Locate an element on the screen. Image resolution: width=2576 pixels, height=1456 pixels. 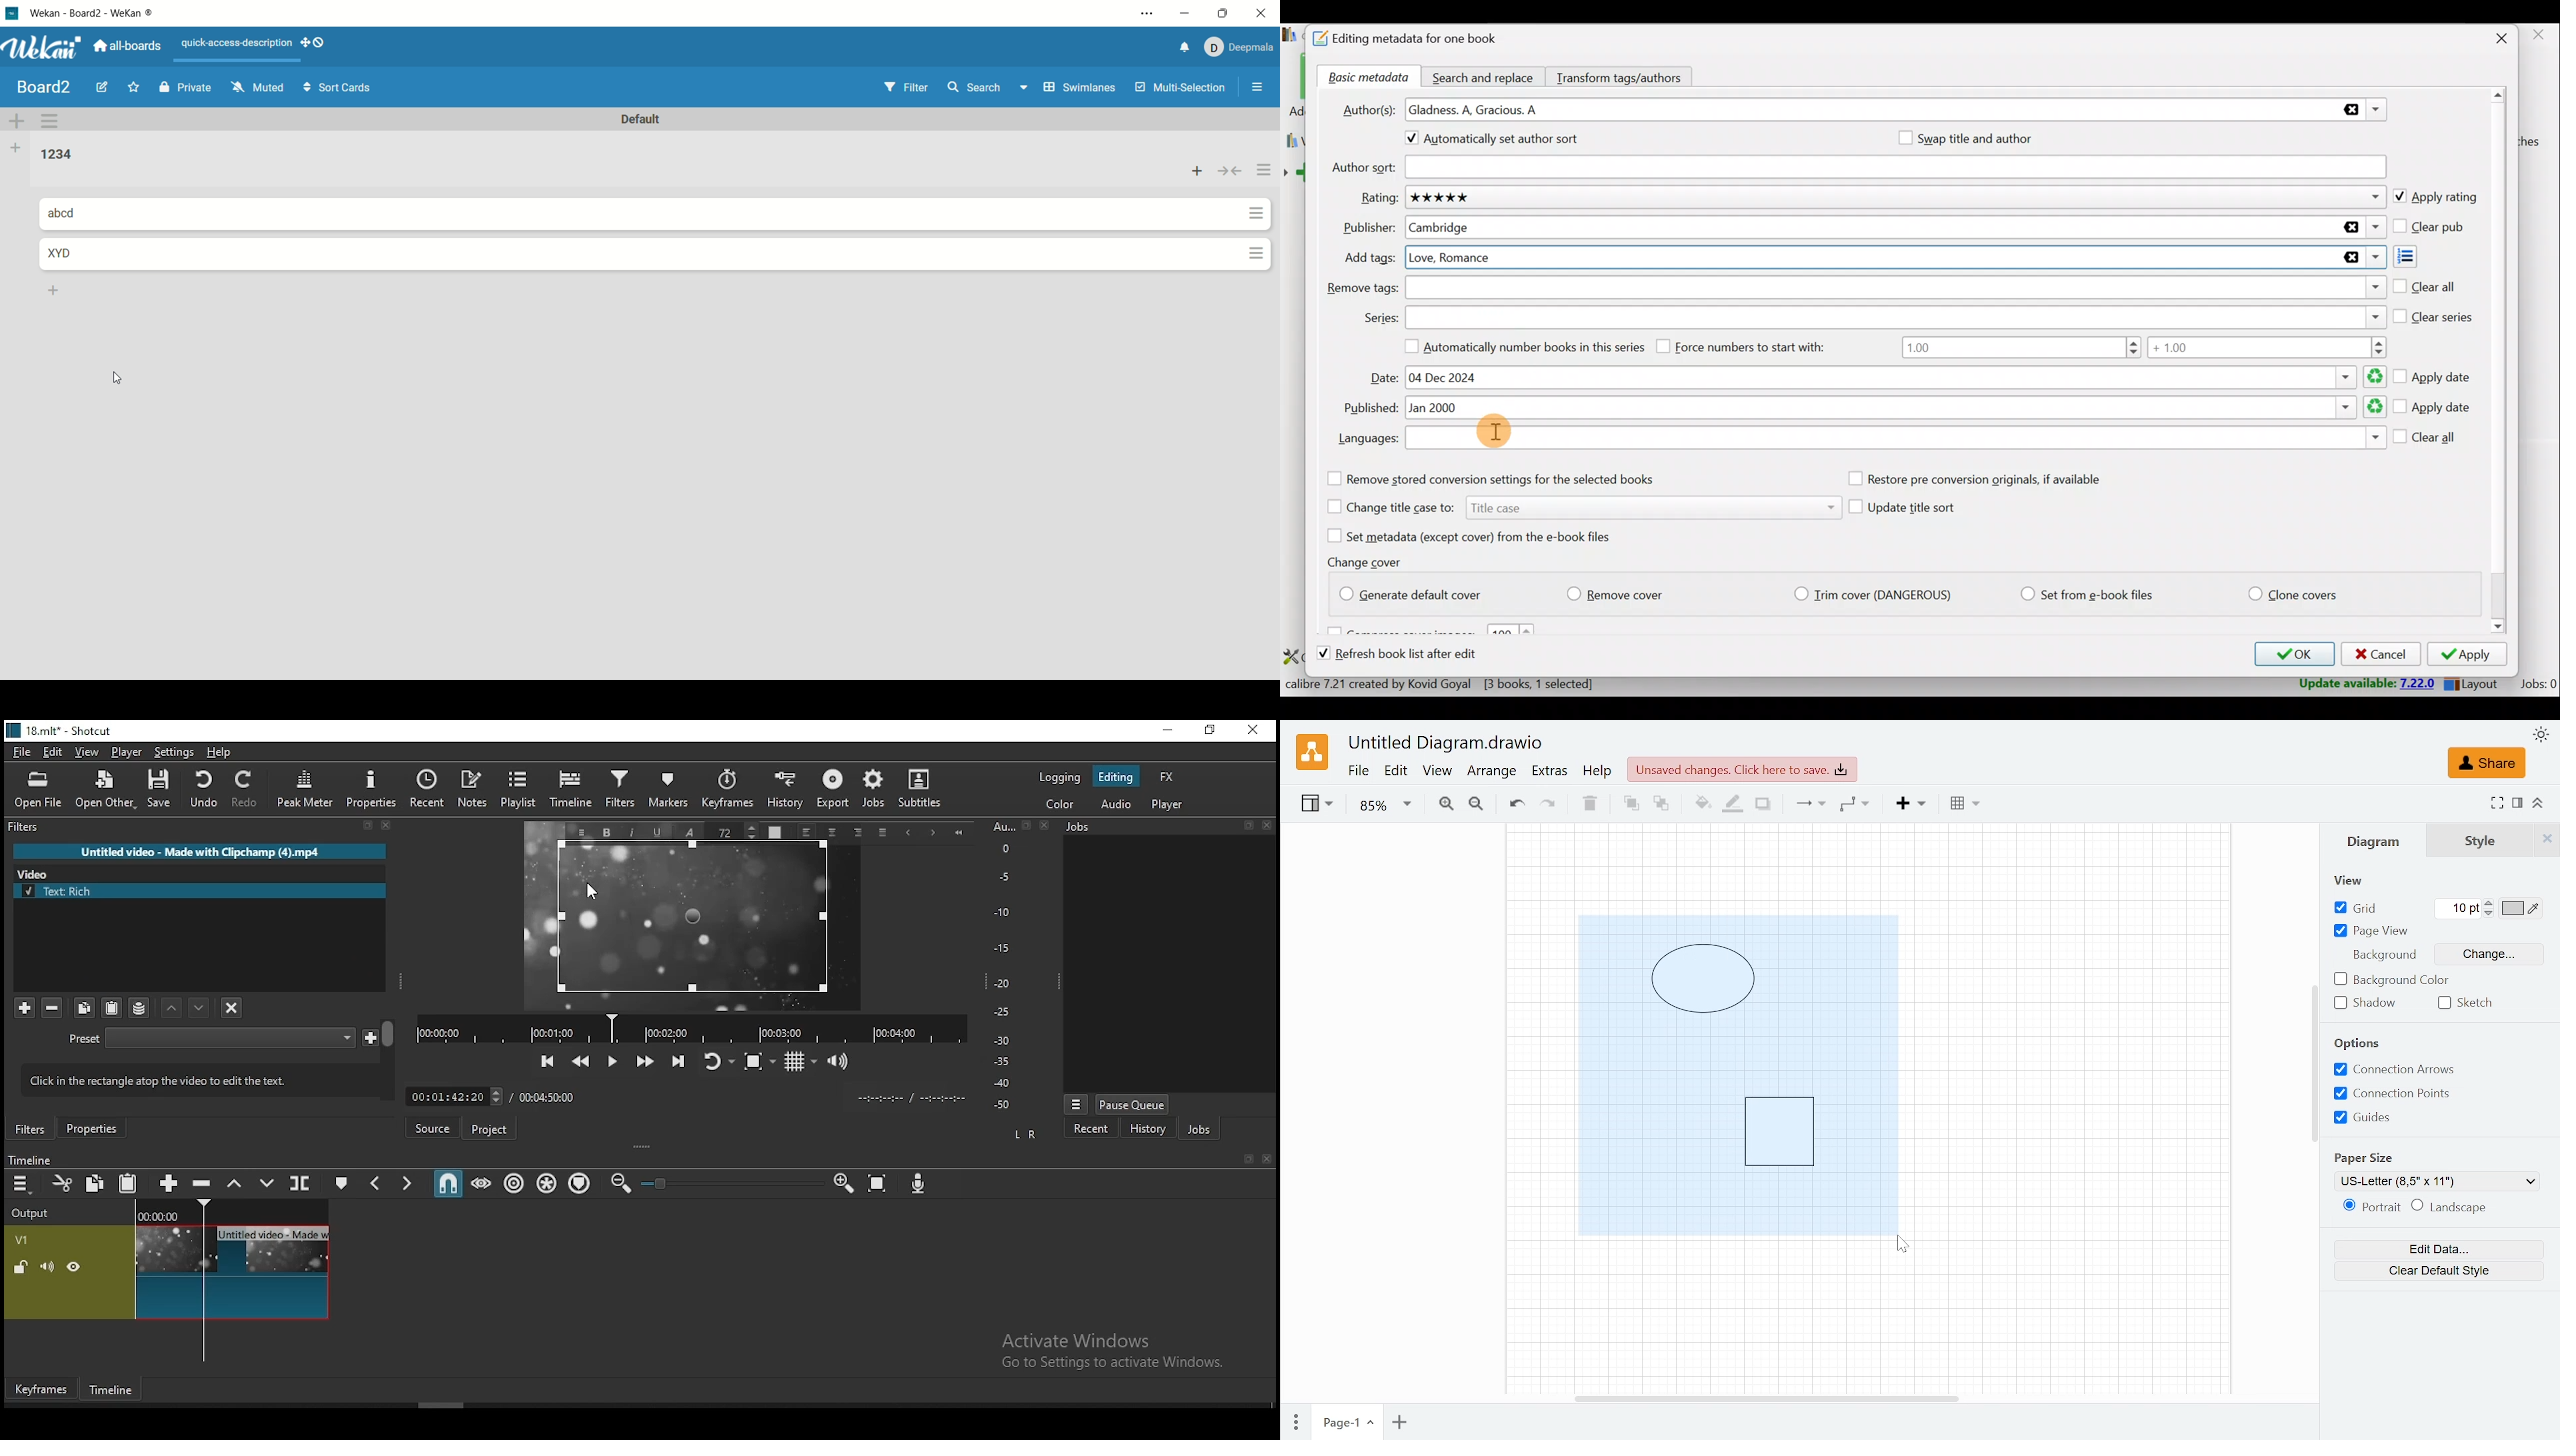
file is located at coordinates (22, 753).